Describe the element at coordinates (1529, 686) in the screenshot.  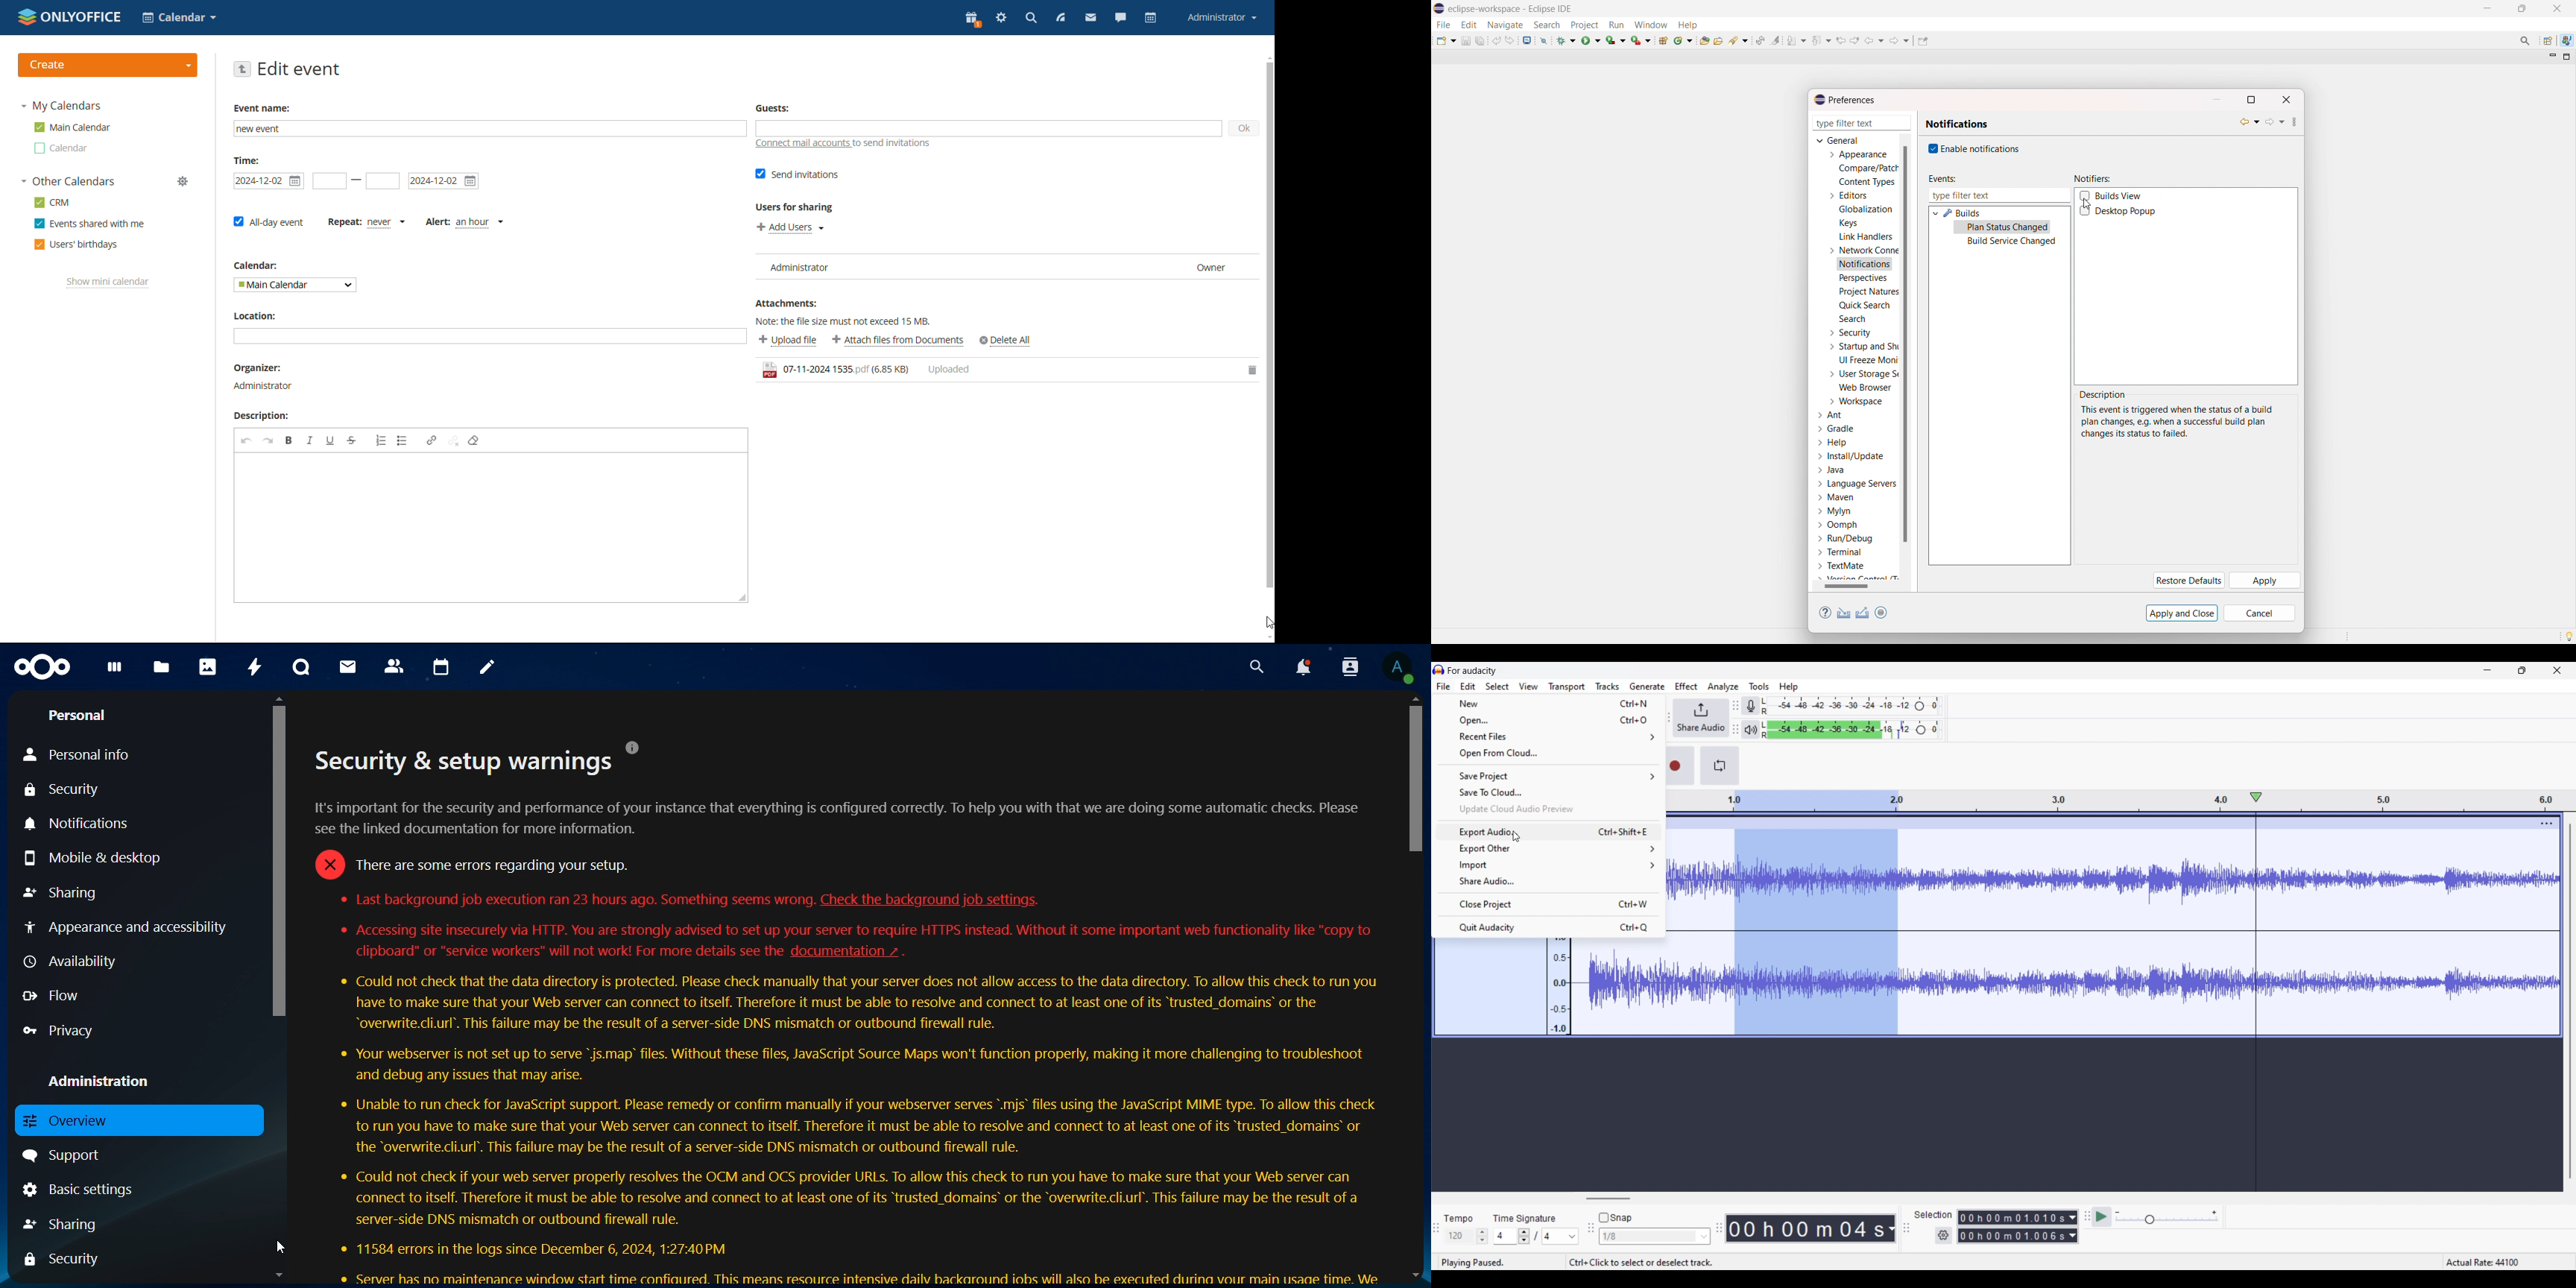
I see `View menu` at that location.